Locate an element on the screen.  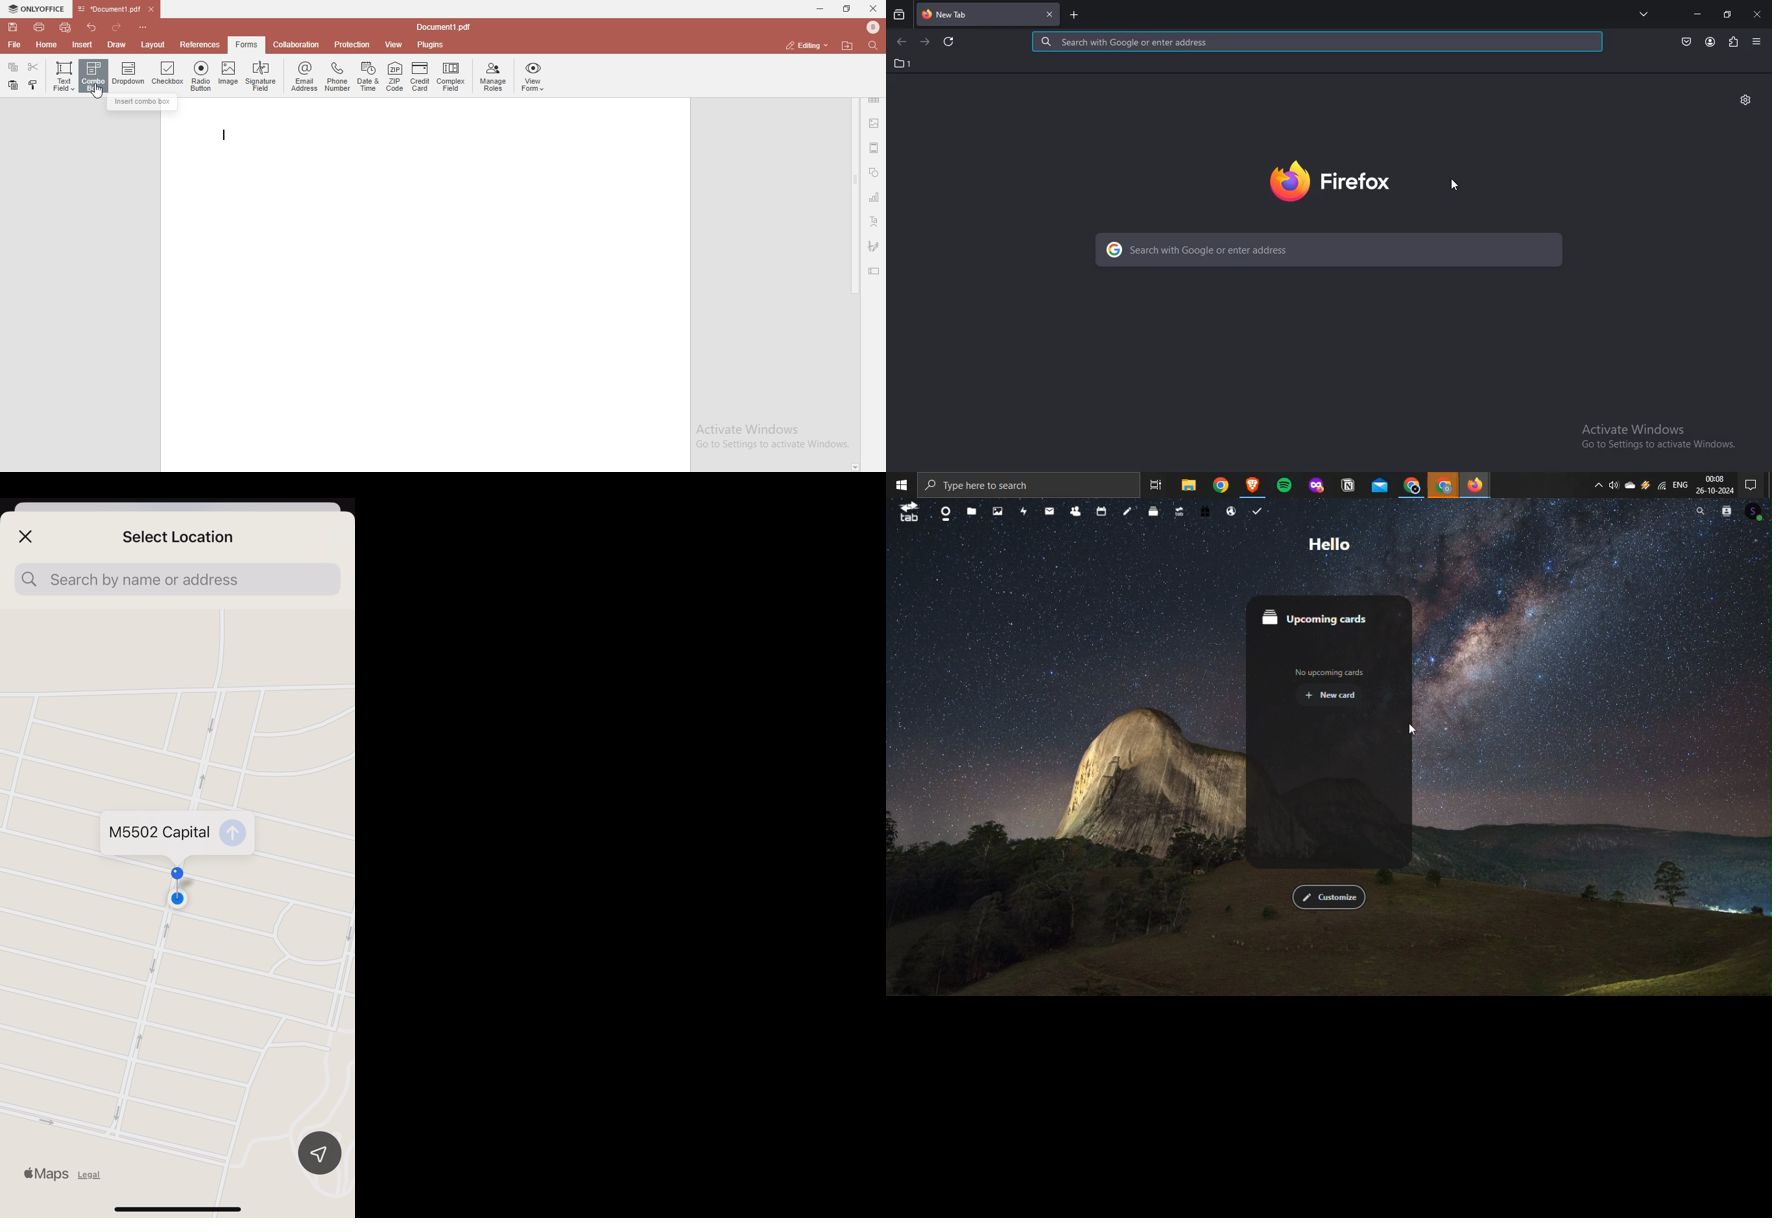
pointer cursor is located at coordinates (1461, 188).